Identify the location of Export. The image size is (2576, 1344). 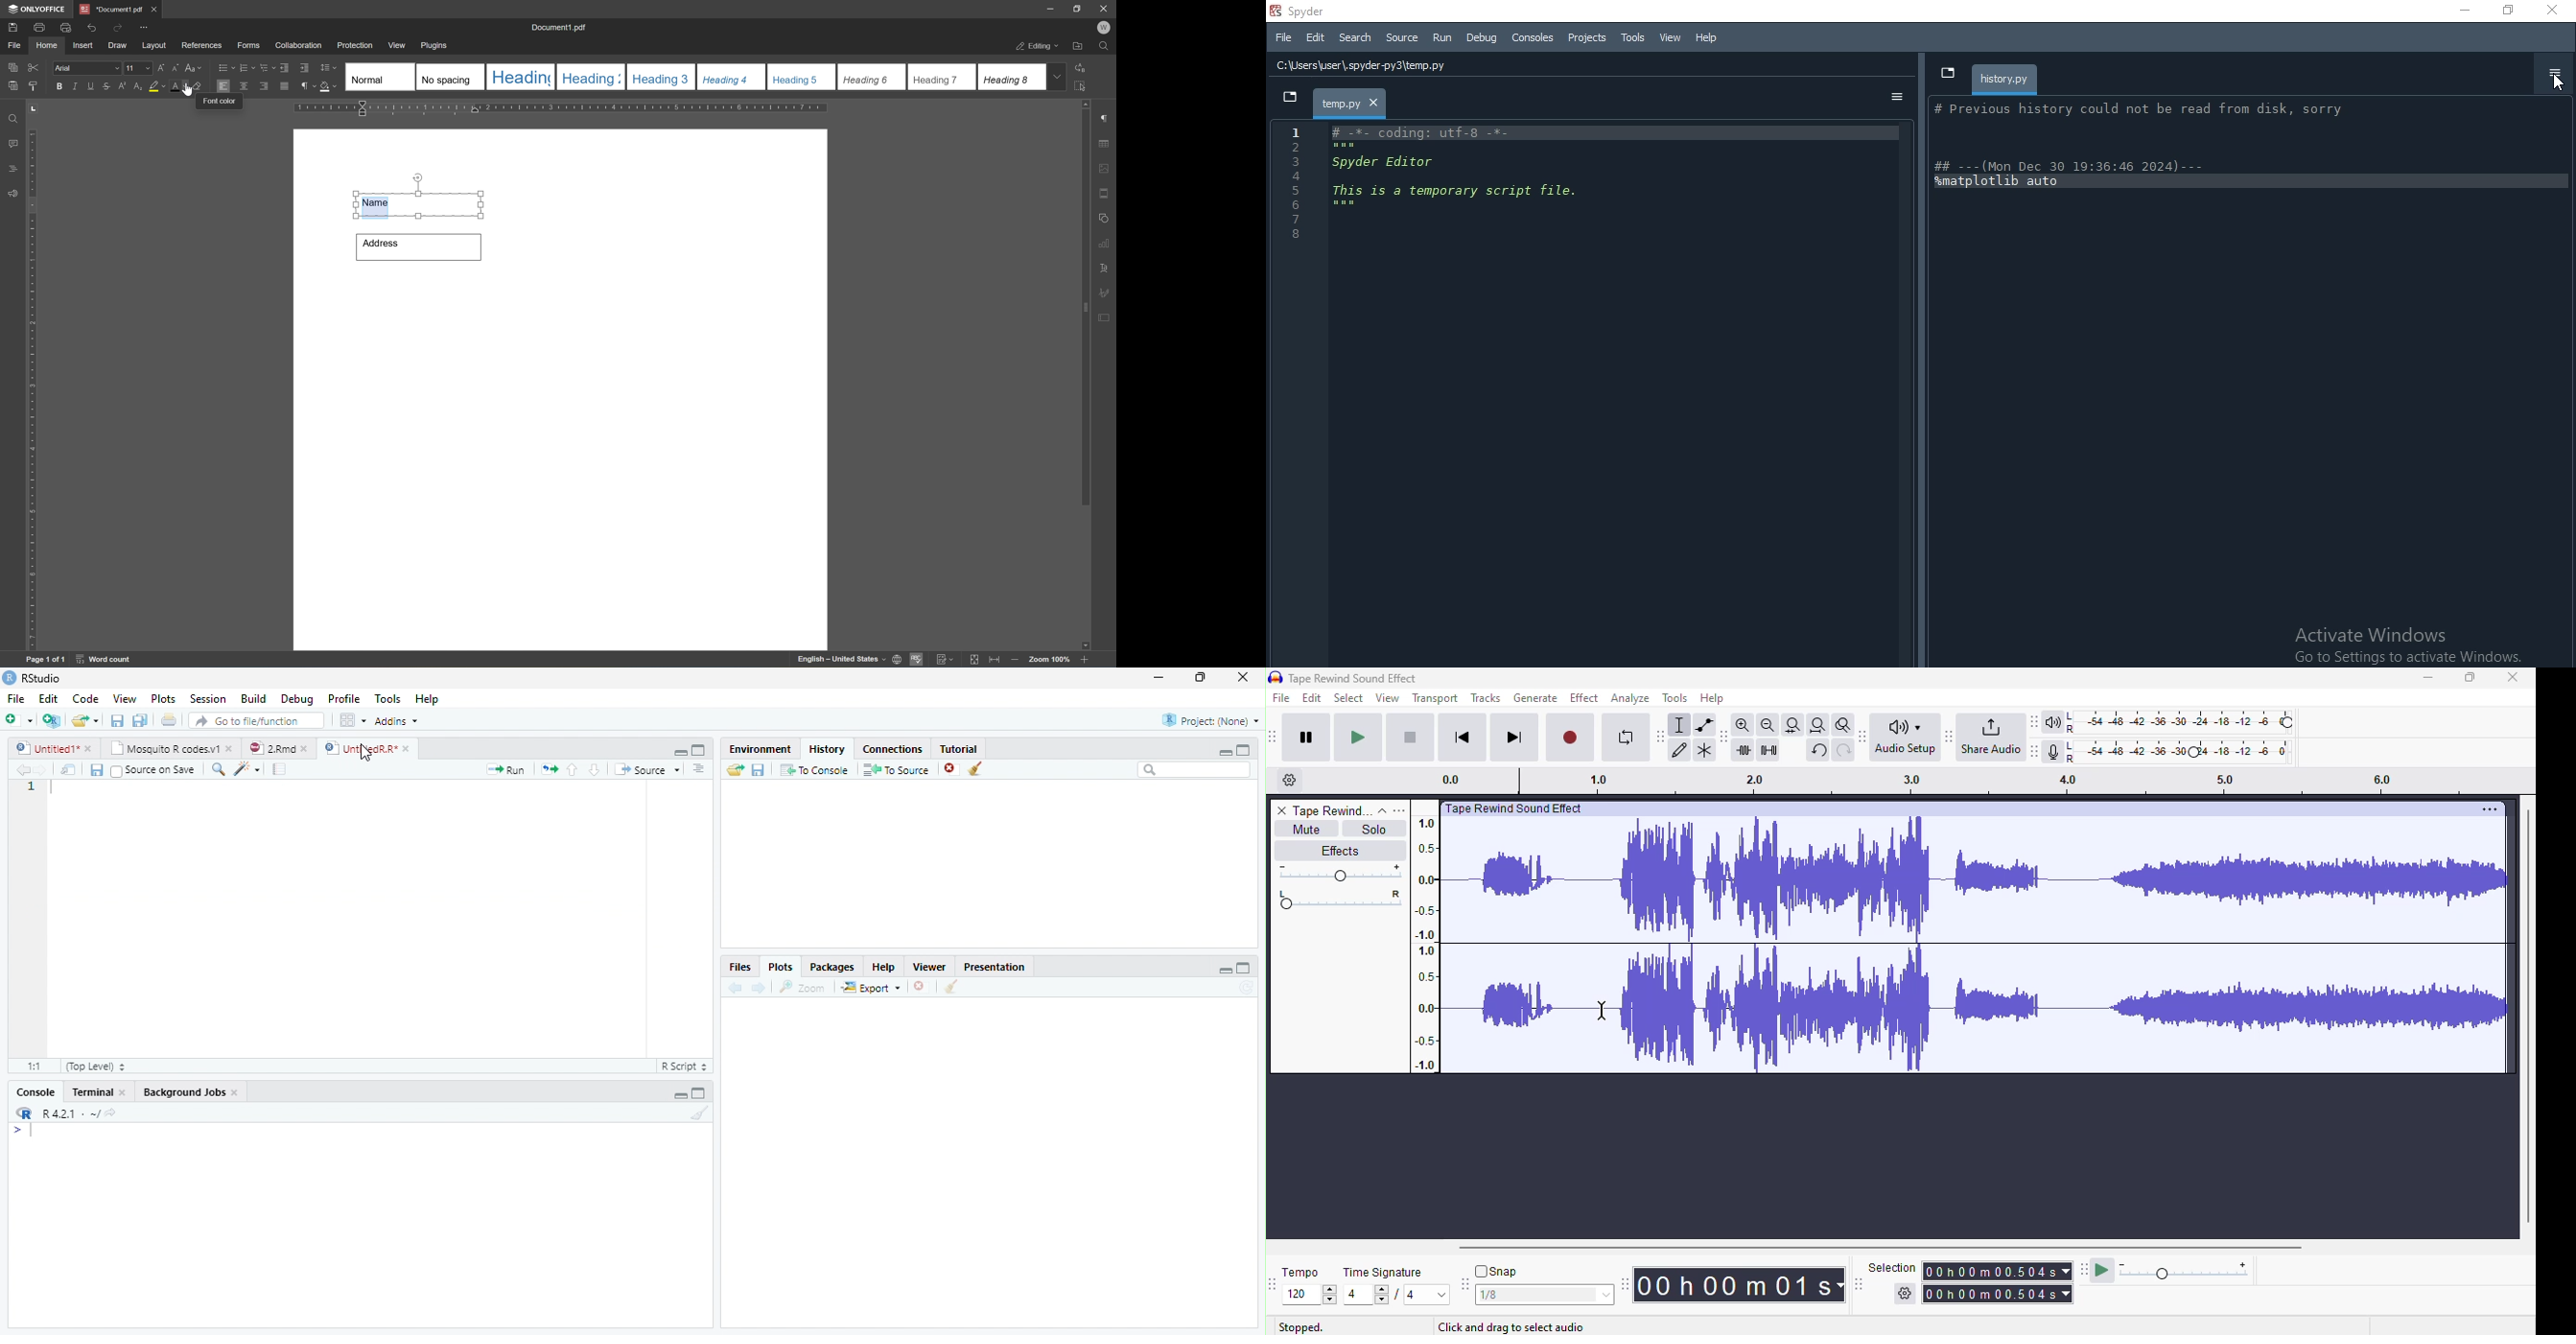
(871, 987).